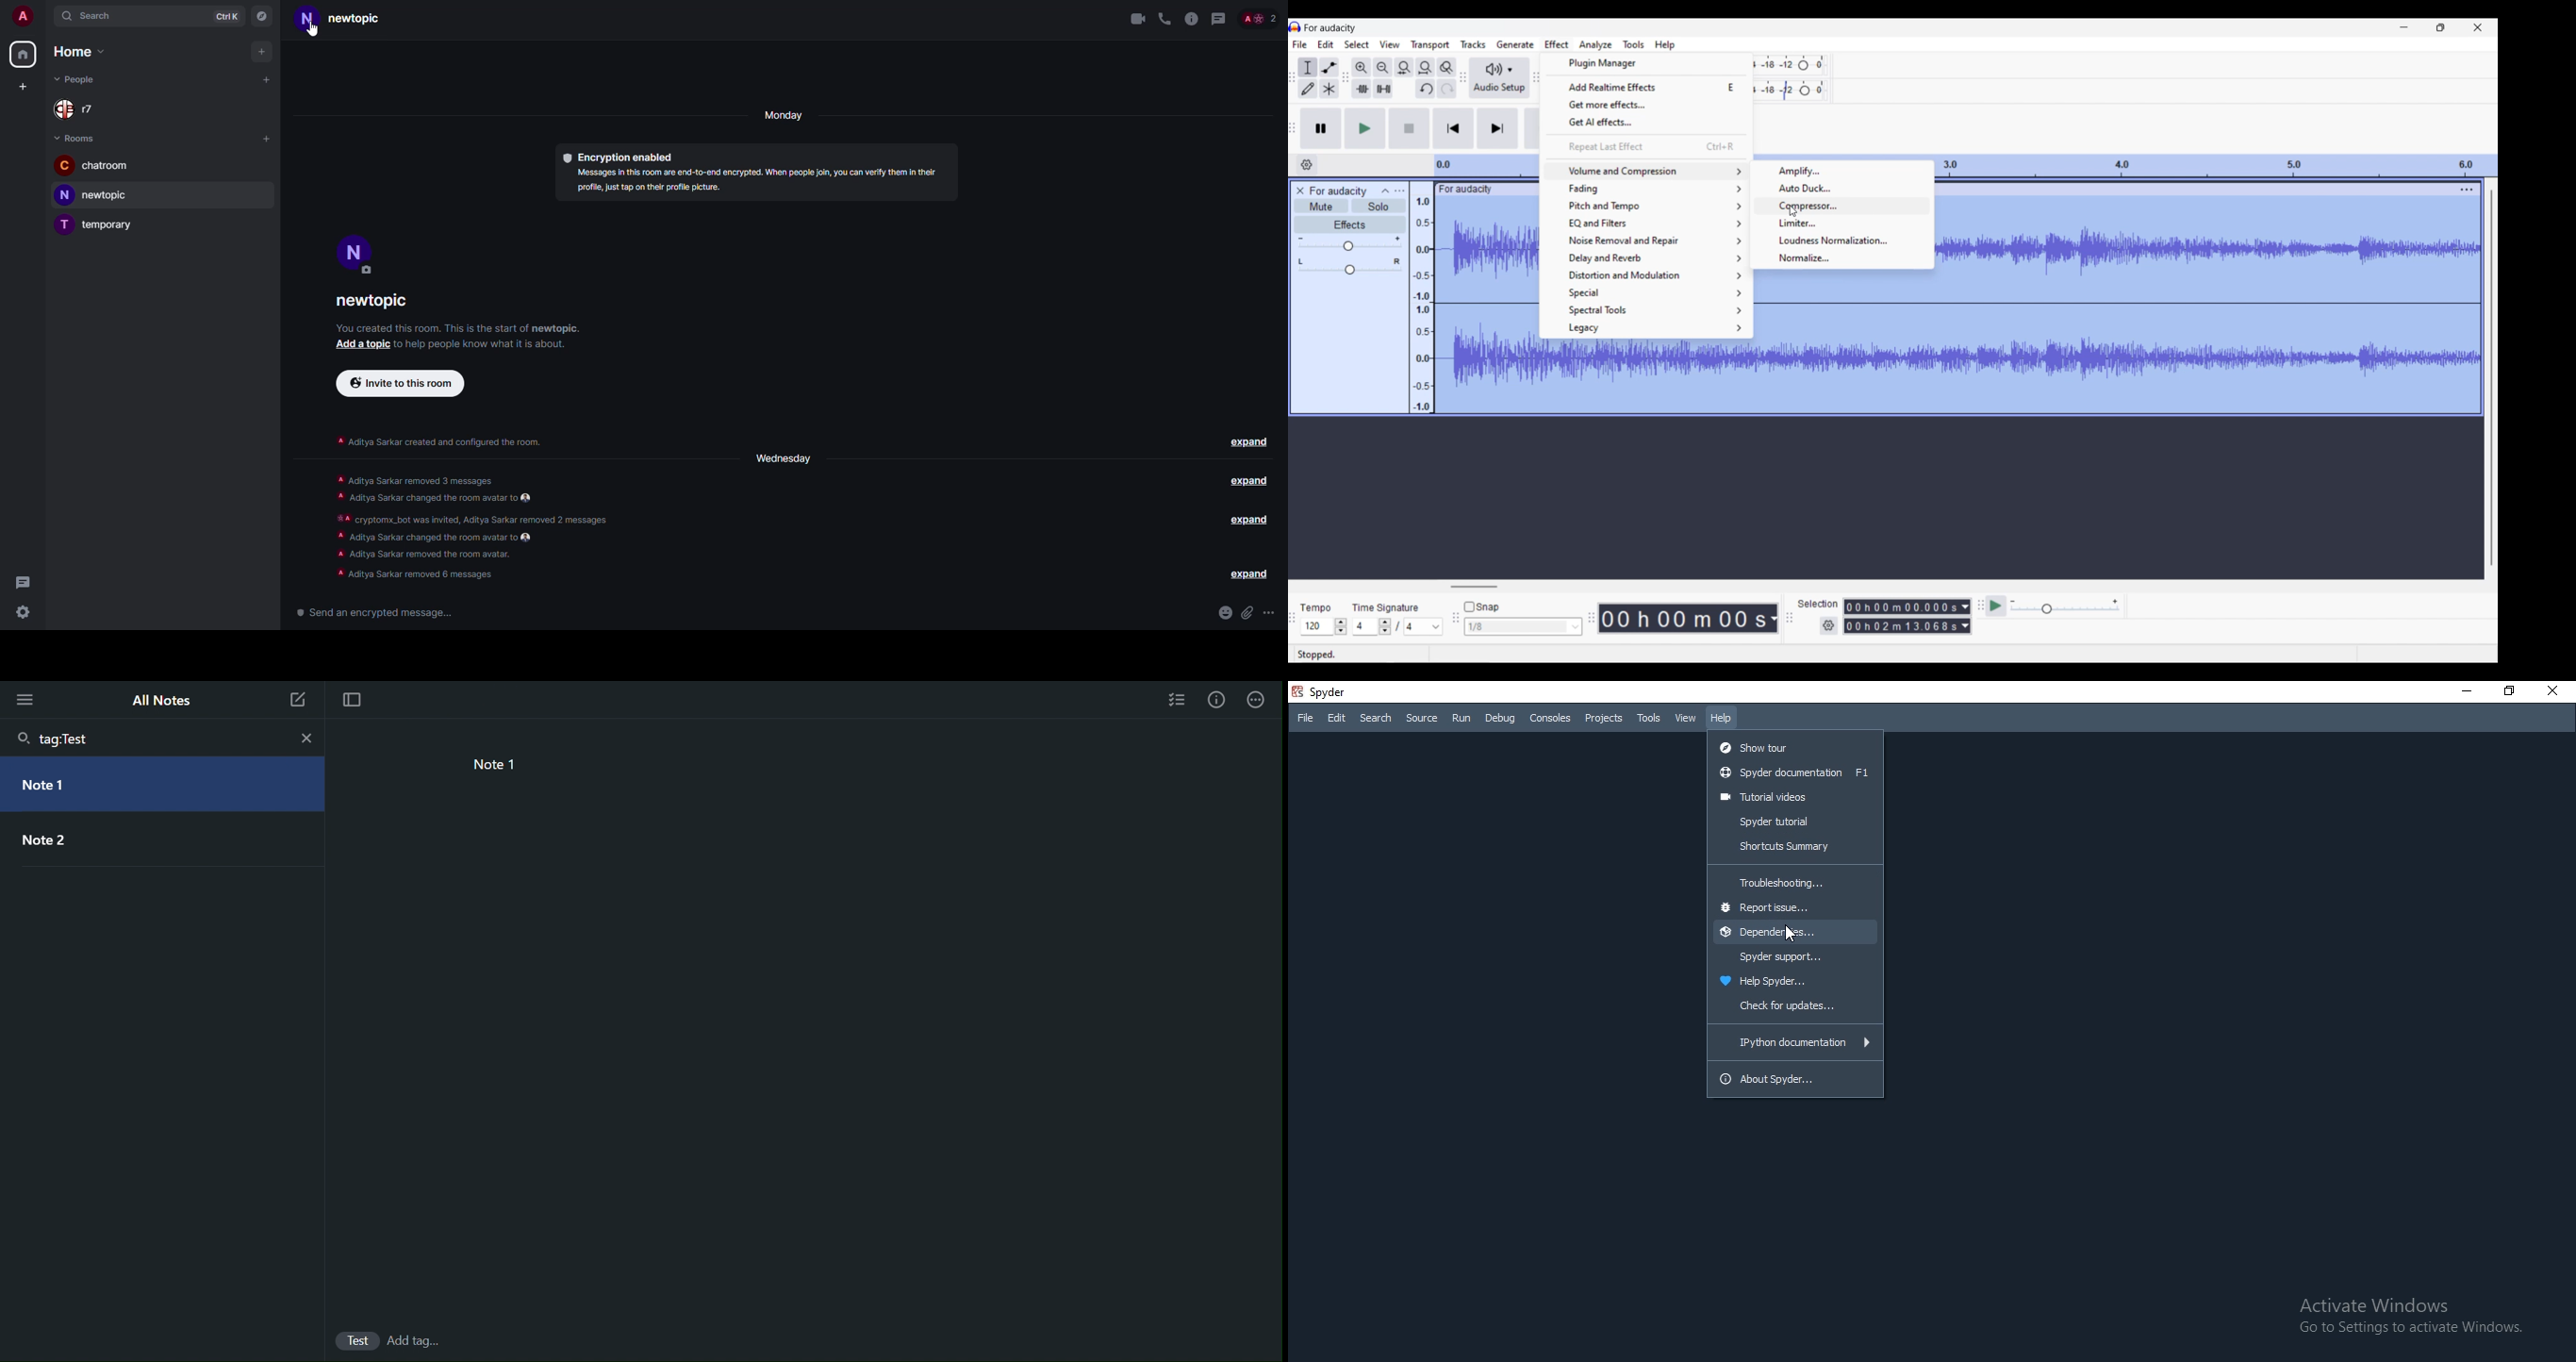  I want to click on > to help people know what it is about., so click(477, 344).